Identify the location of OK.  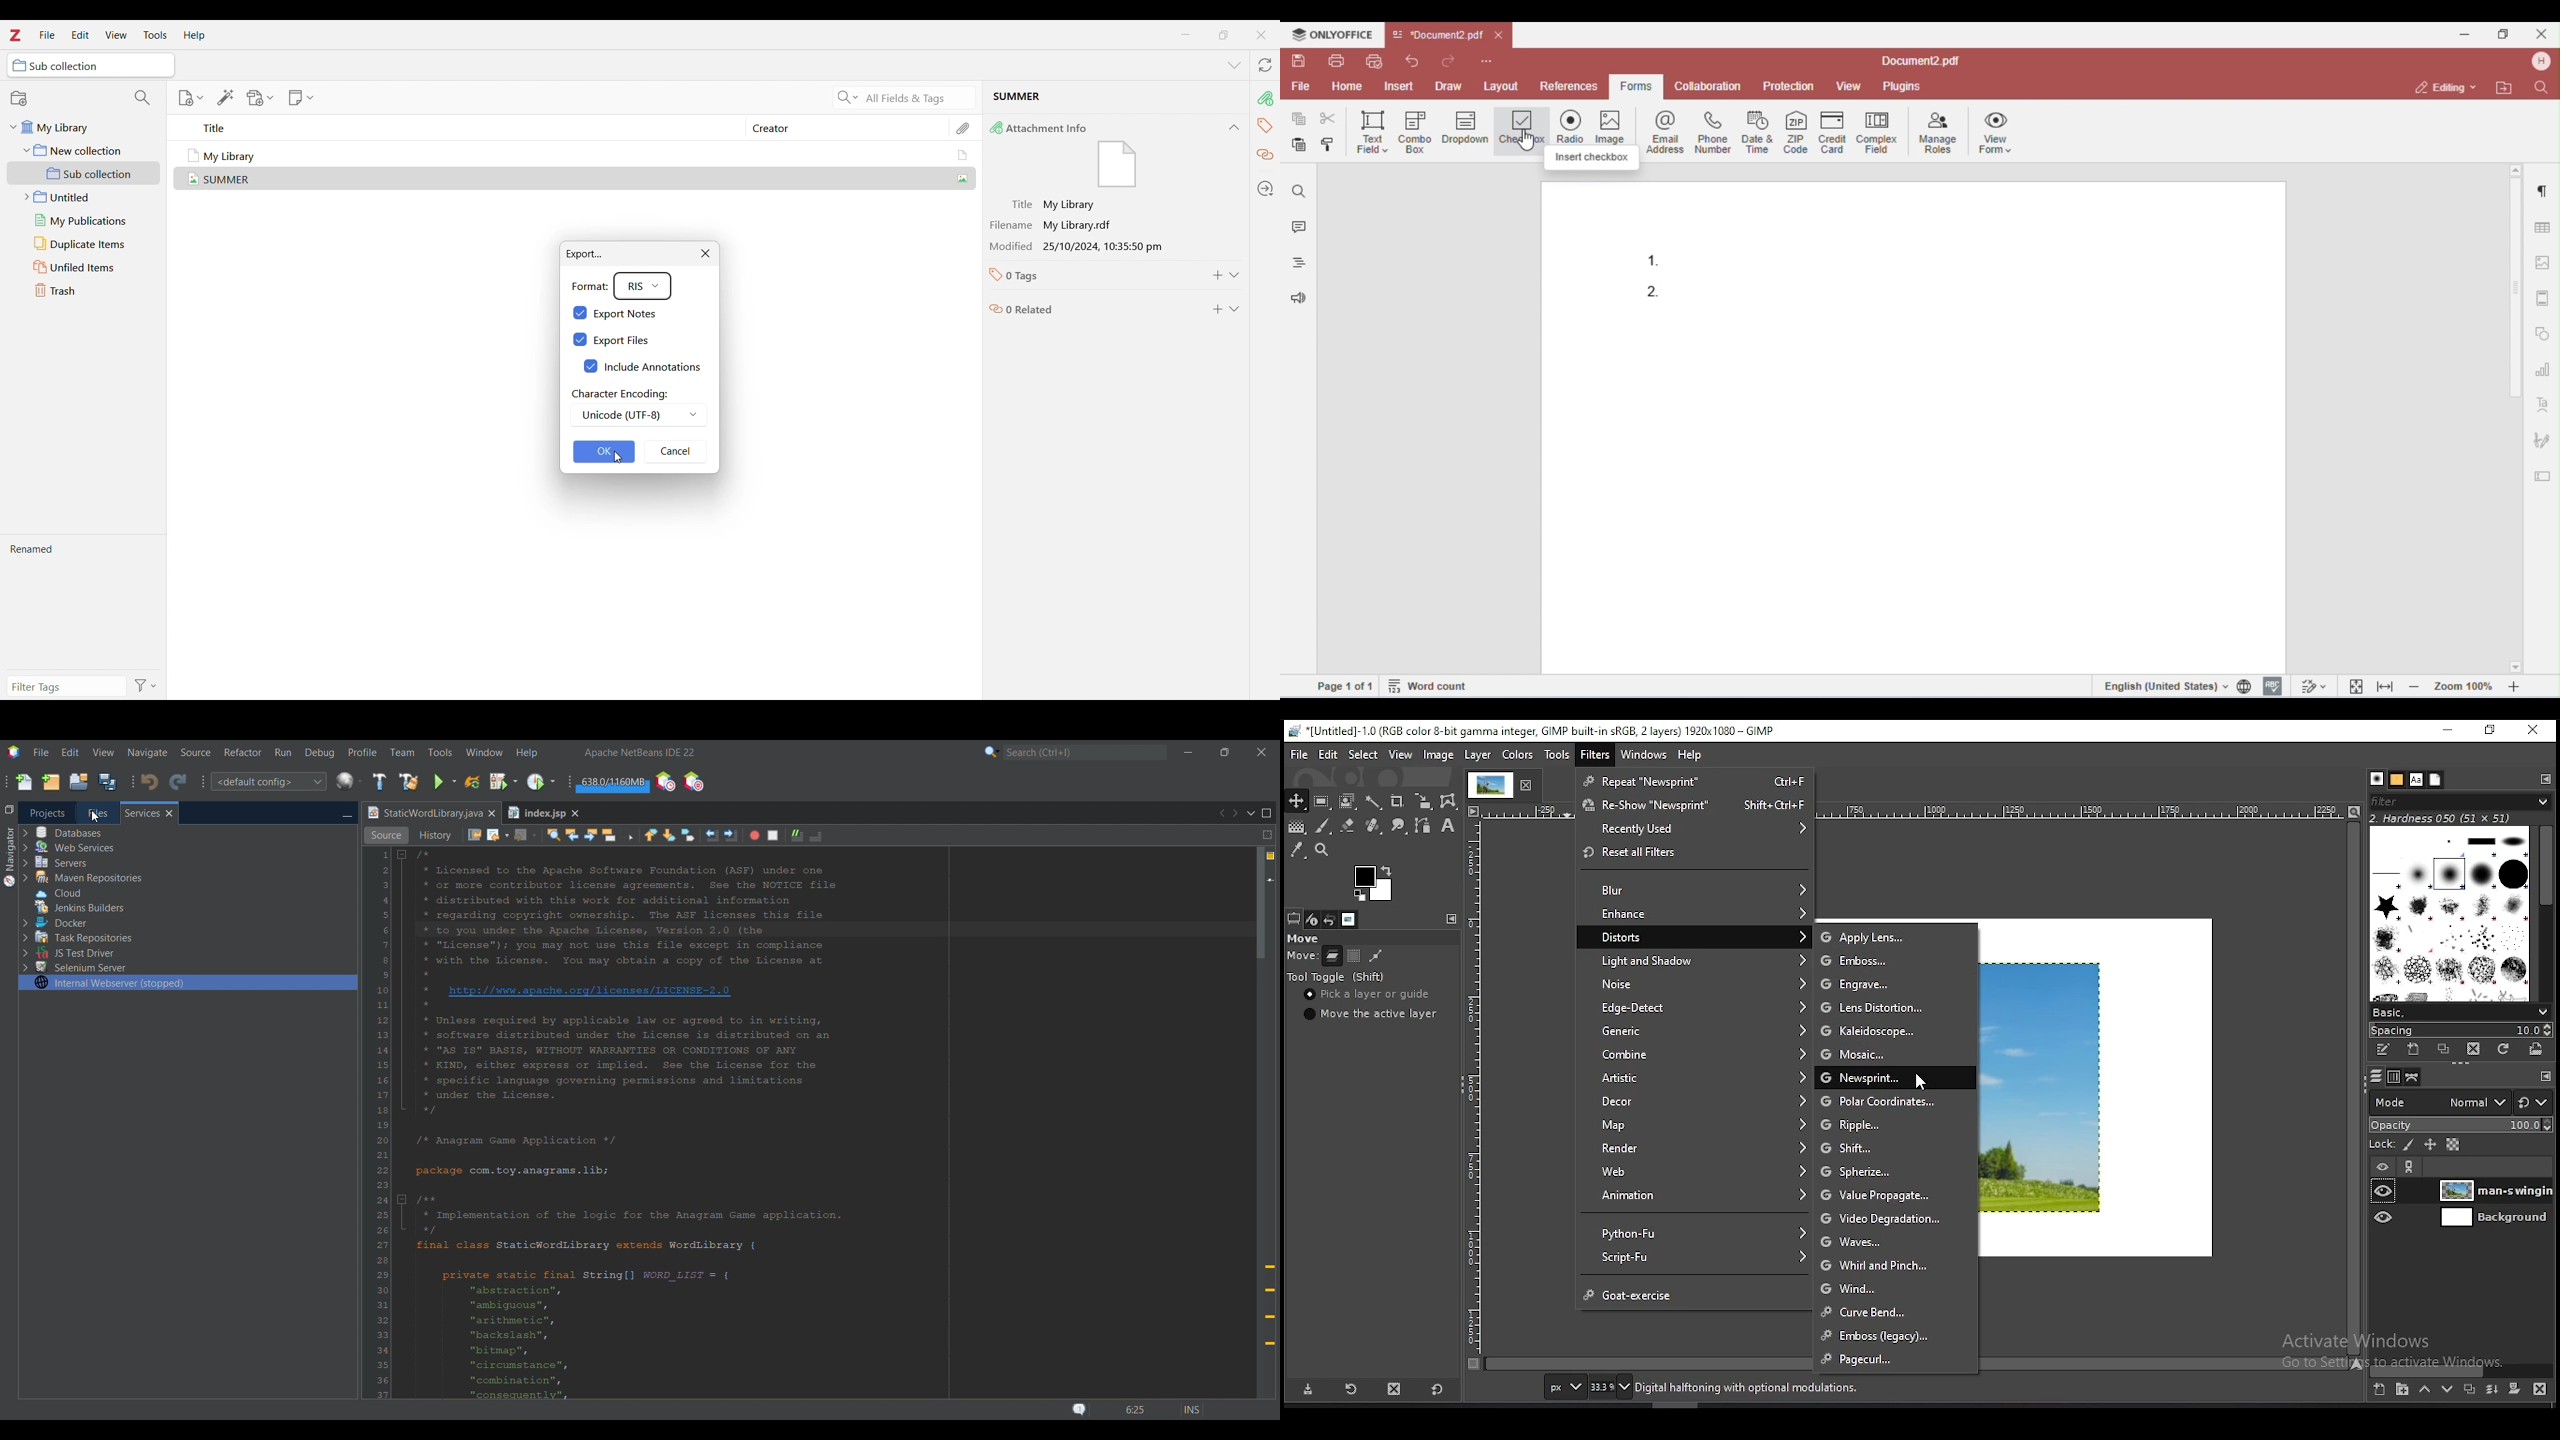
(605, 451).